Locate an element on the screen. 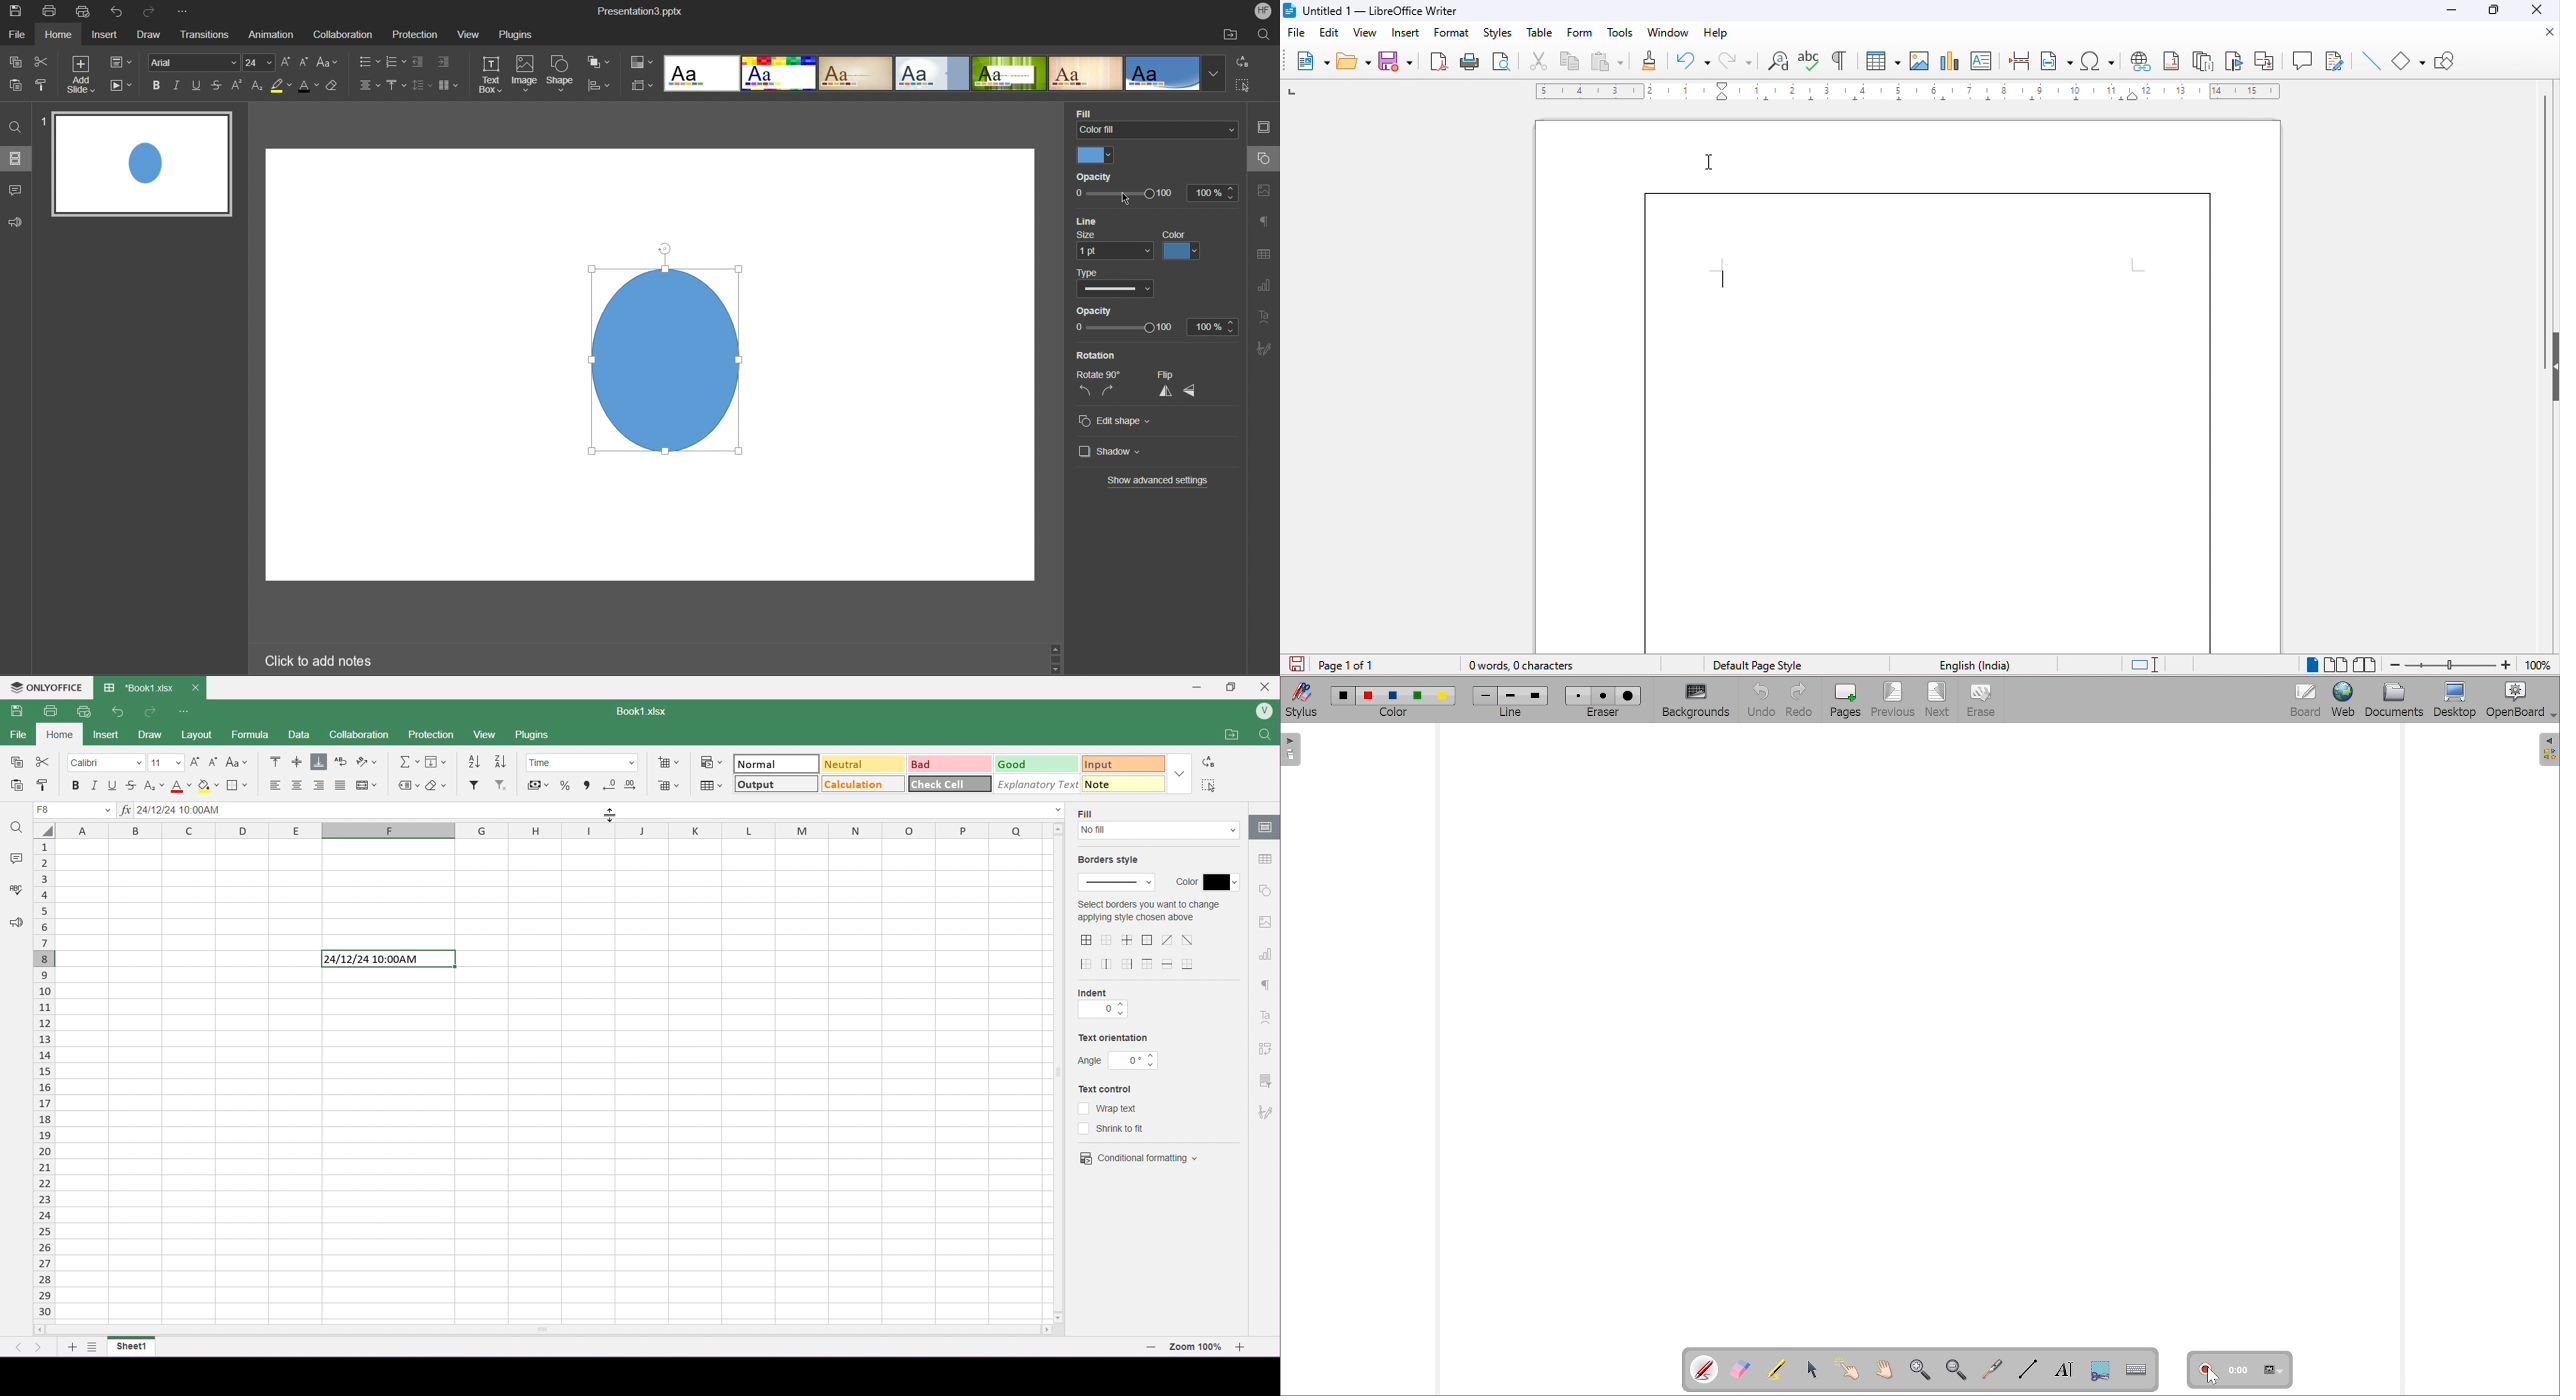 The height and width of the screenshot is (1400, 2576). hyperlink is located at coordinates (2143, 64).